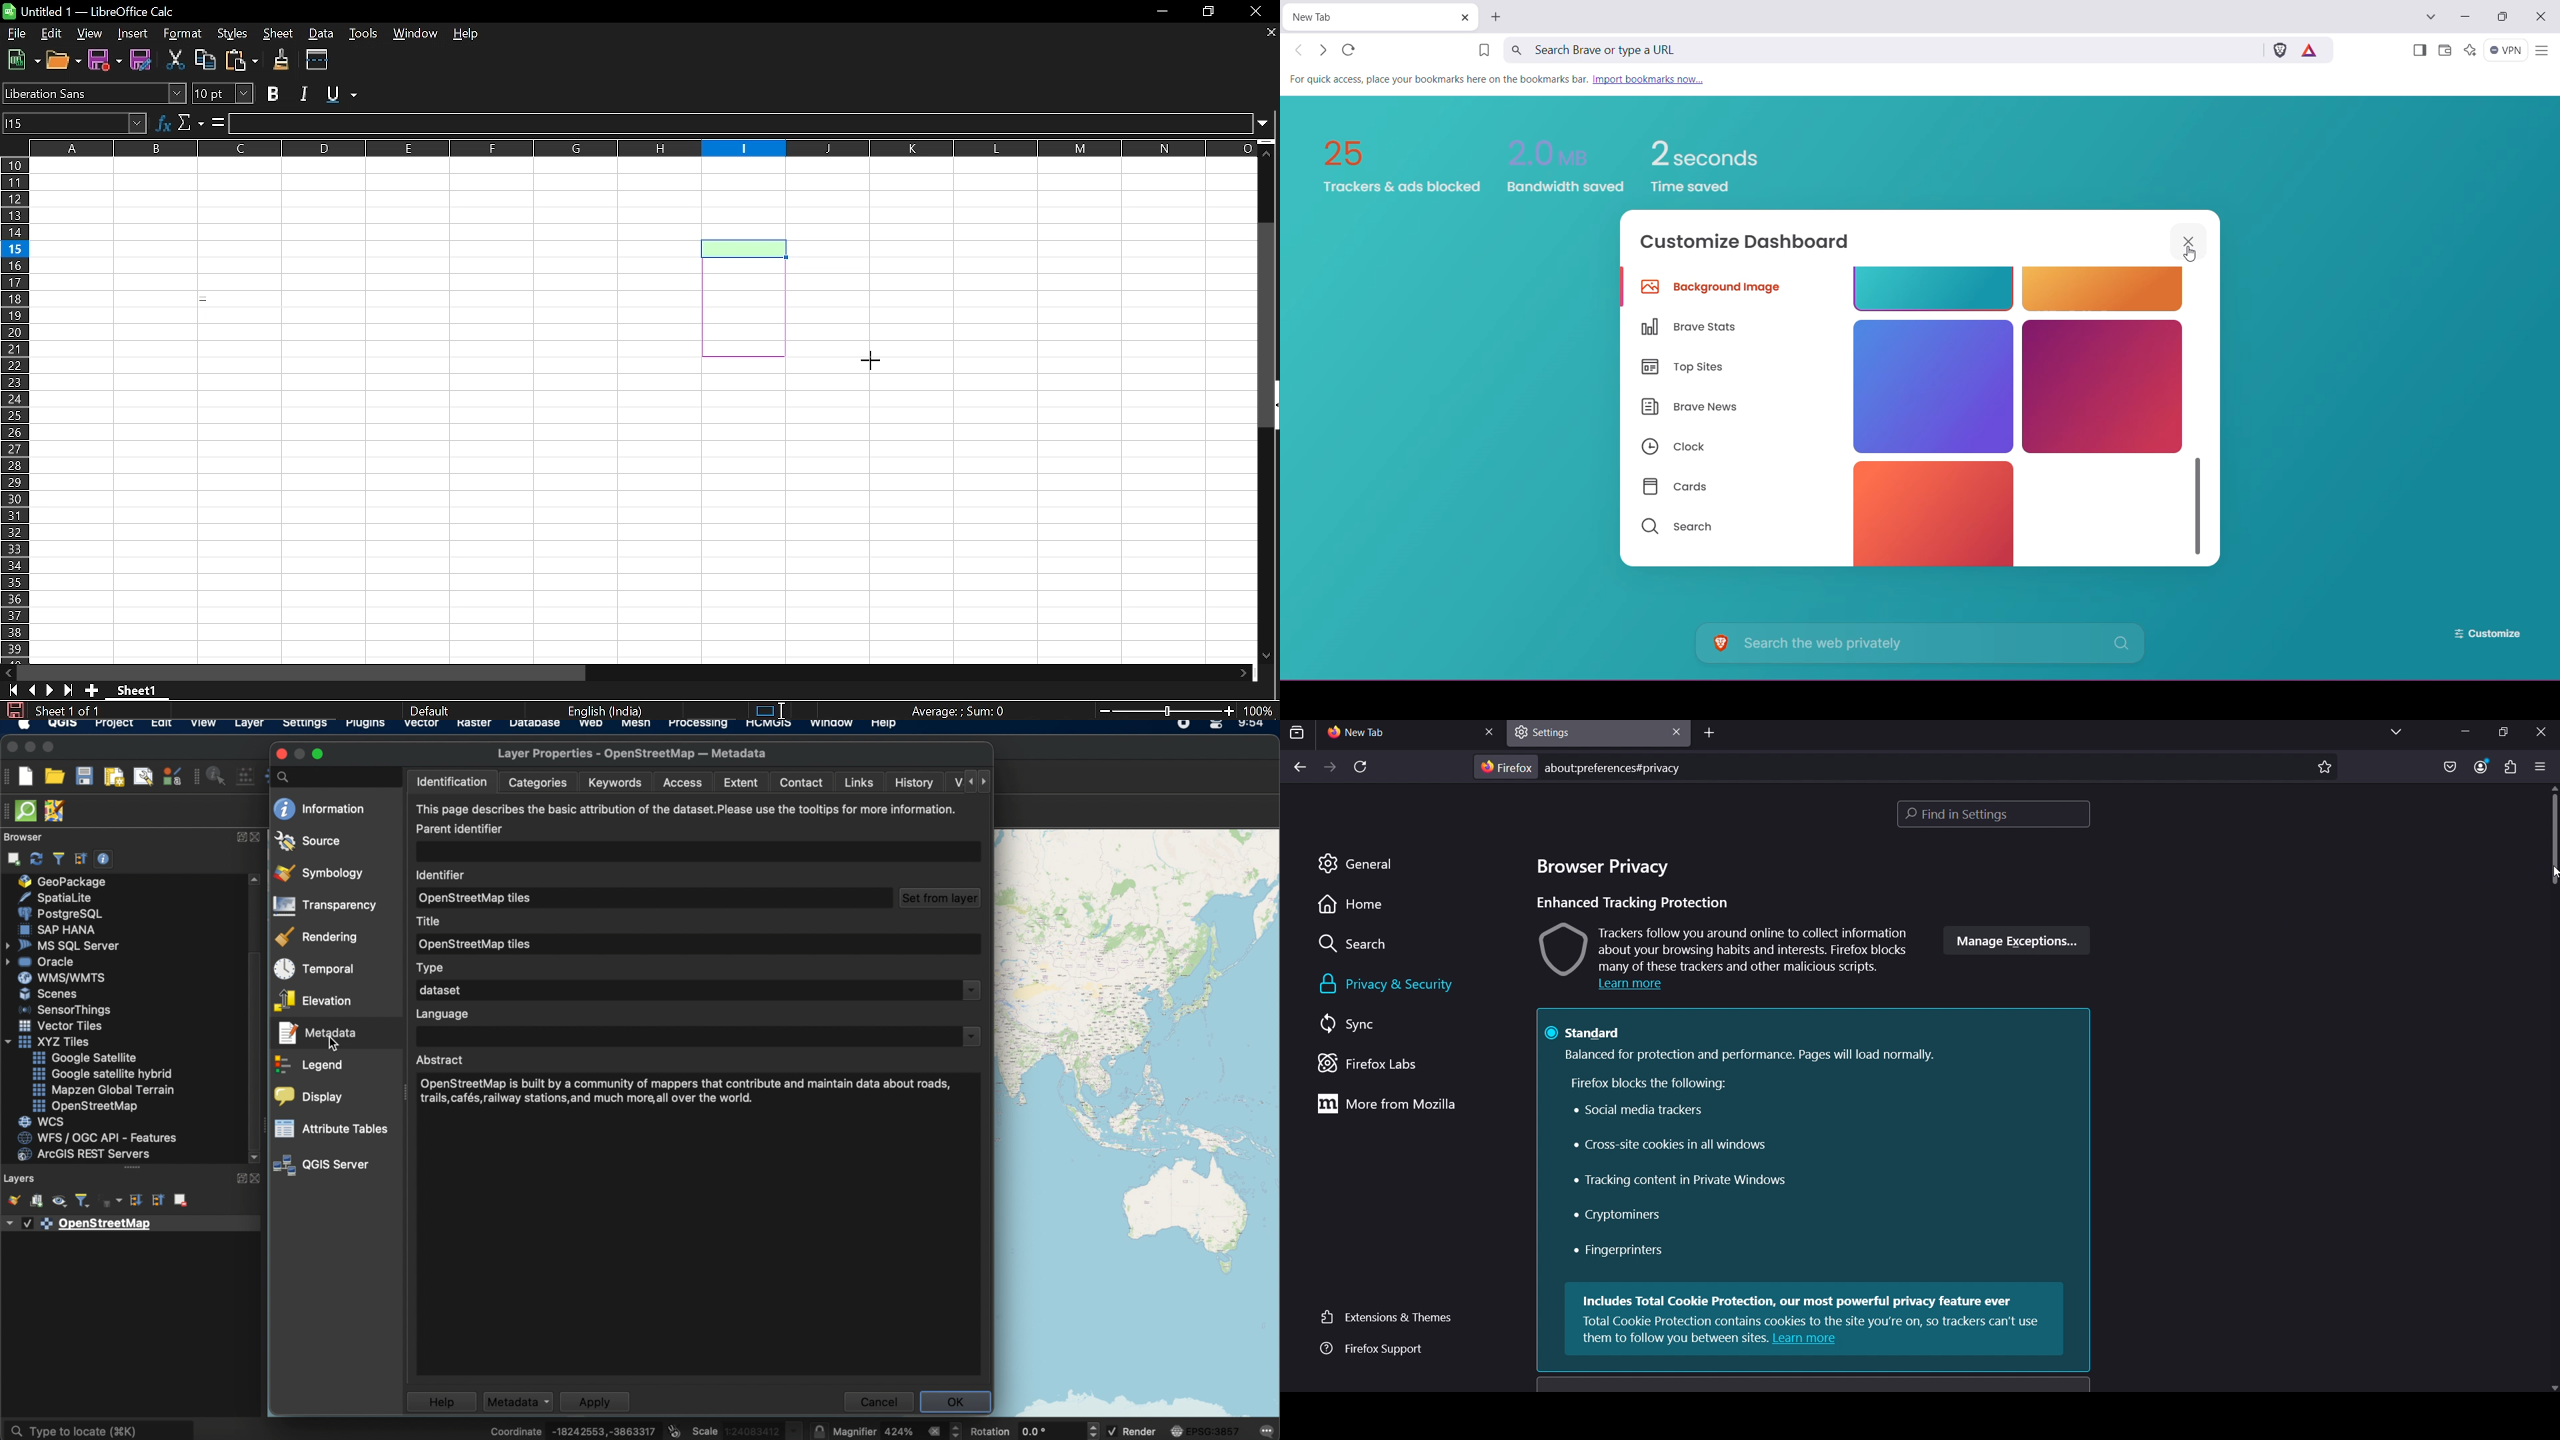  Describe the element at coordinates (57, 978) in the screenshot. I see `wms/wmts` at that location.